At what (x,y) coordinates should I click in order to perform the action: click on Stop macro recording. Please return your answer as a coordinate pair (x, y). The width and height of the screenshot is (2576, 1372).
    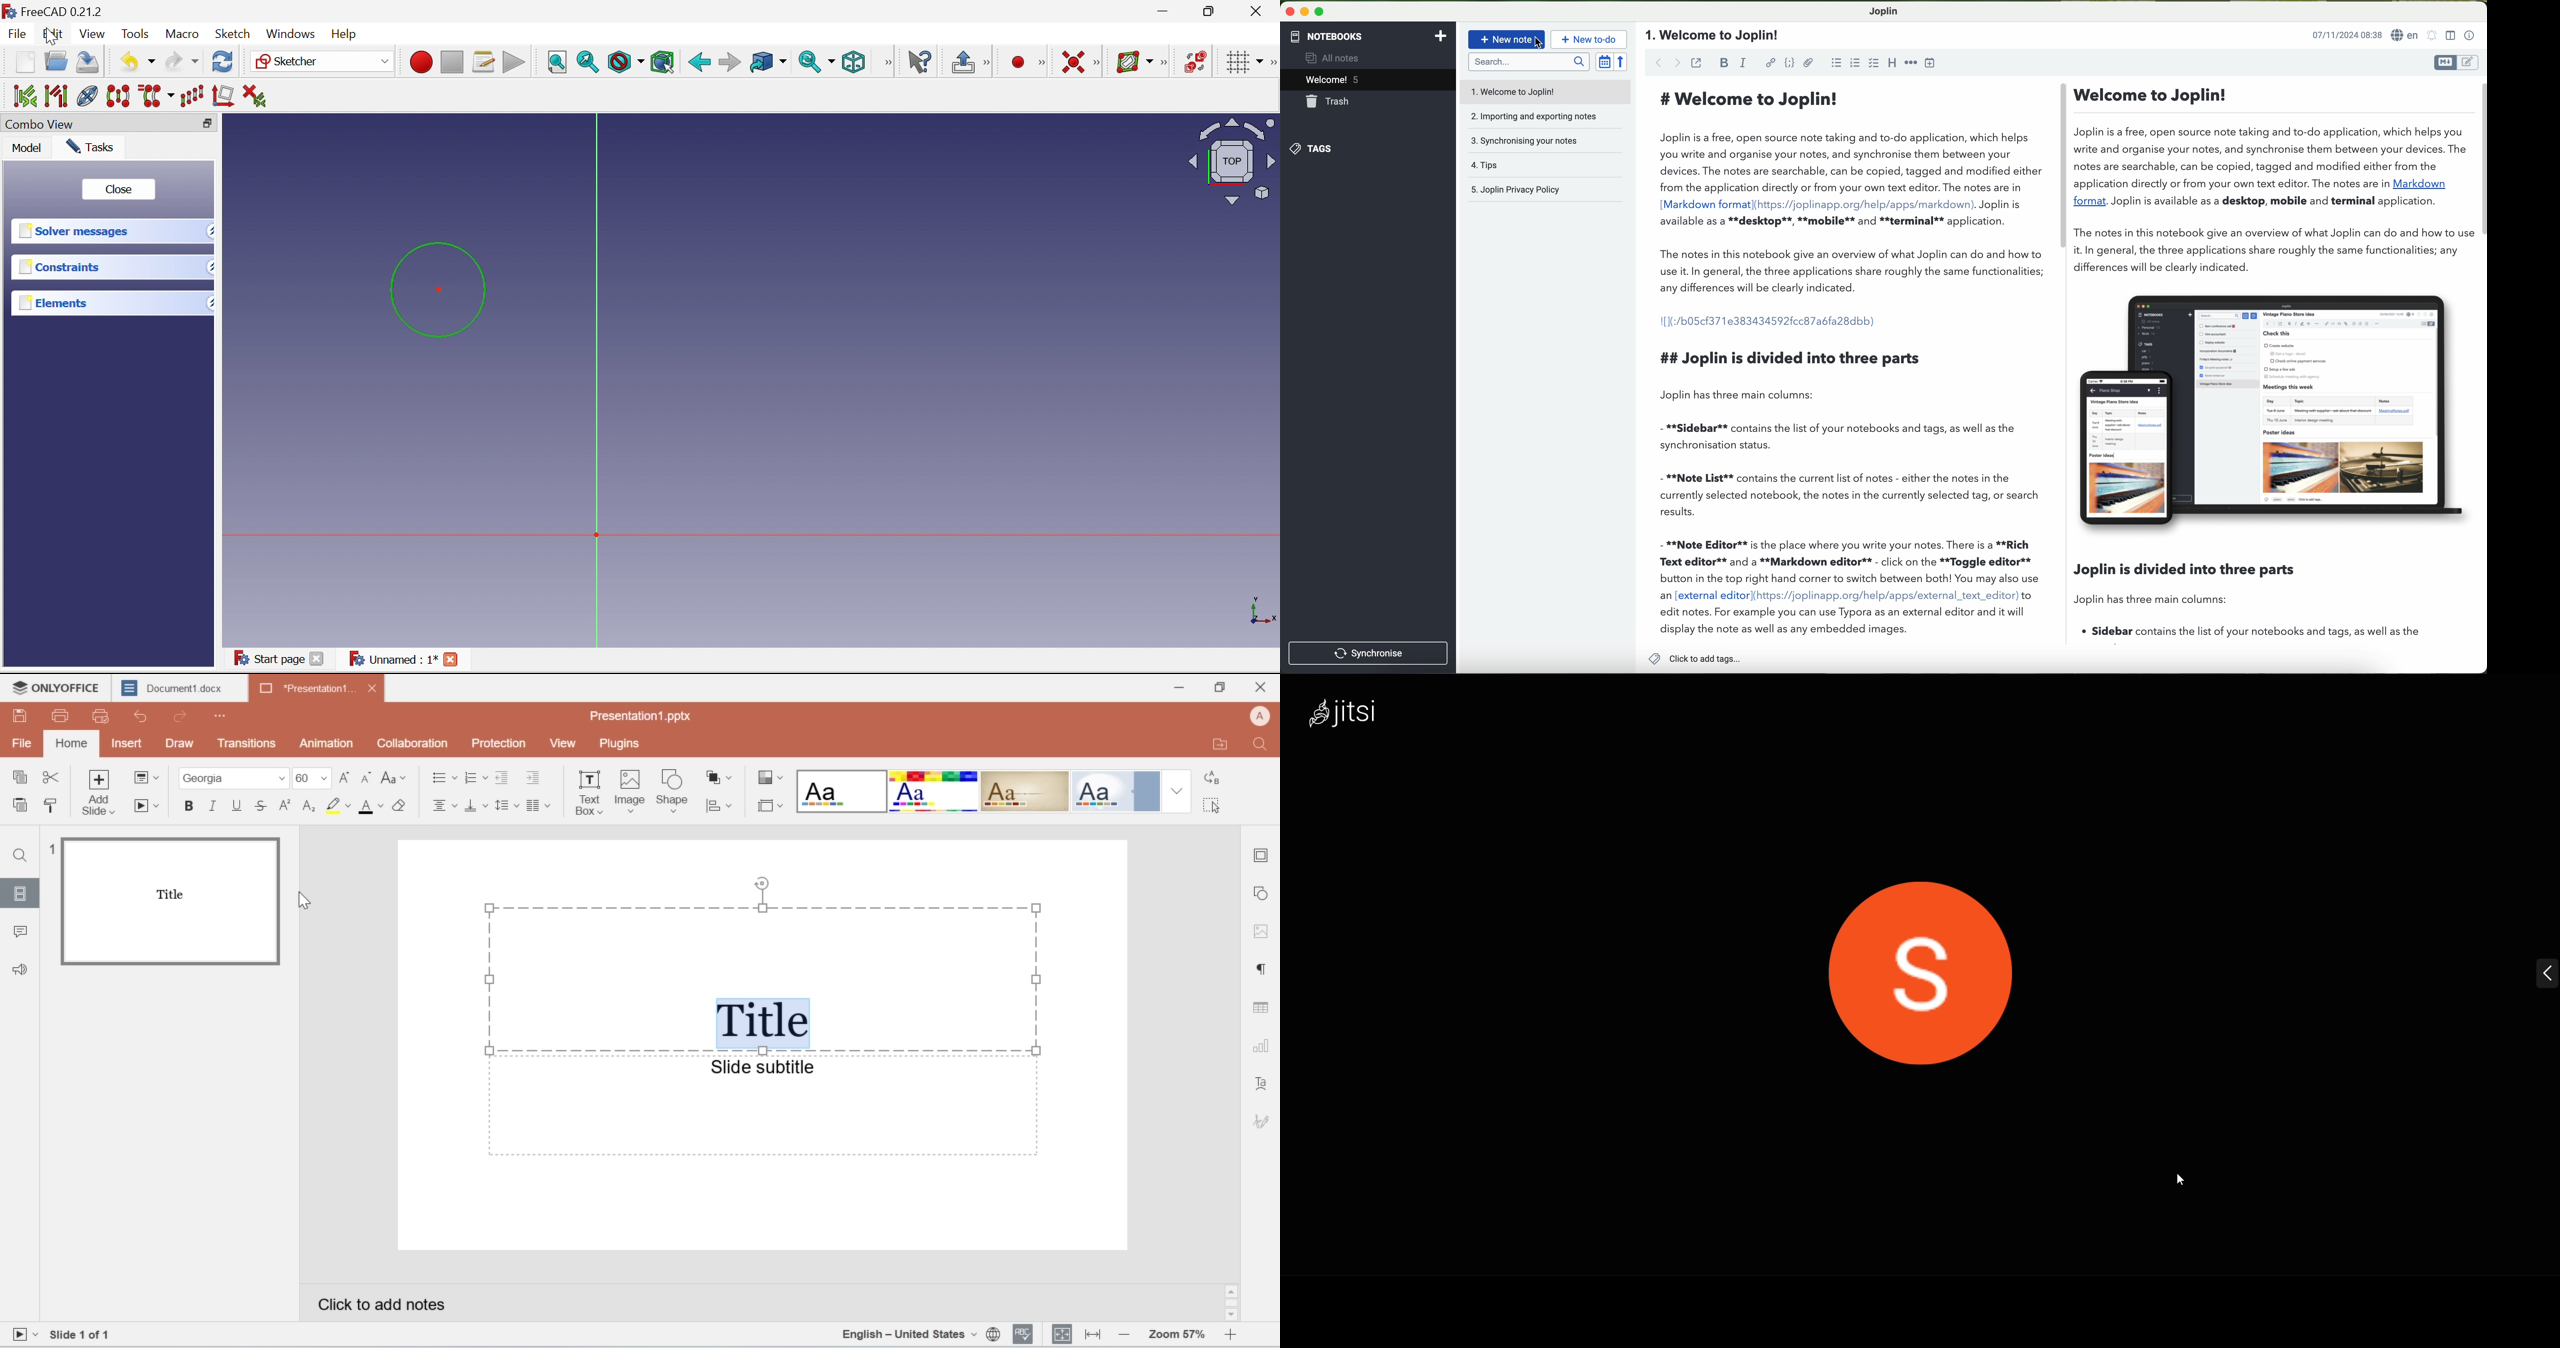
    Looking at the image, I should click on (451, 62).